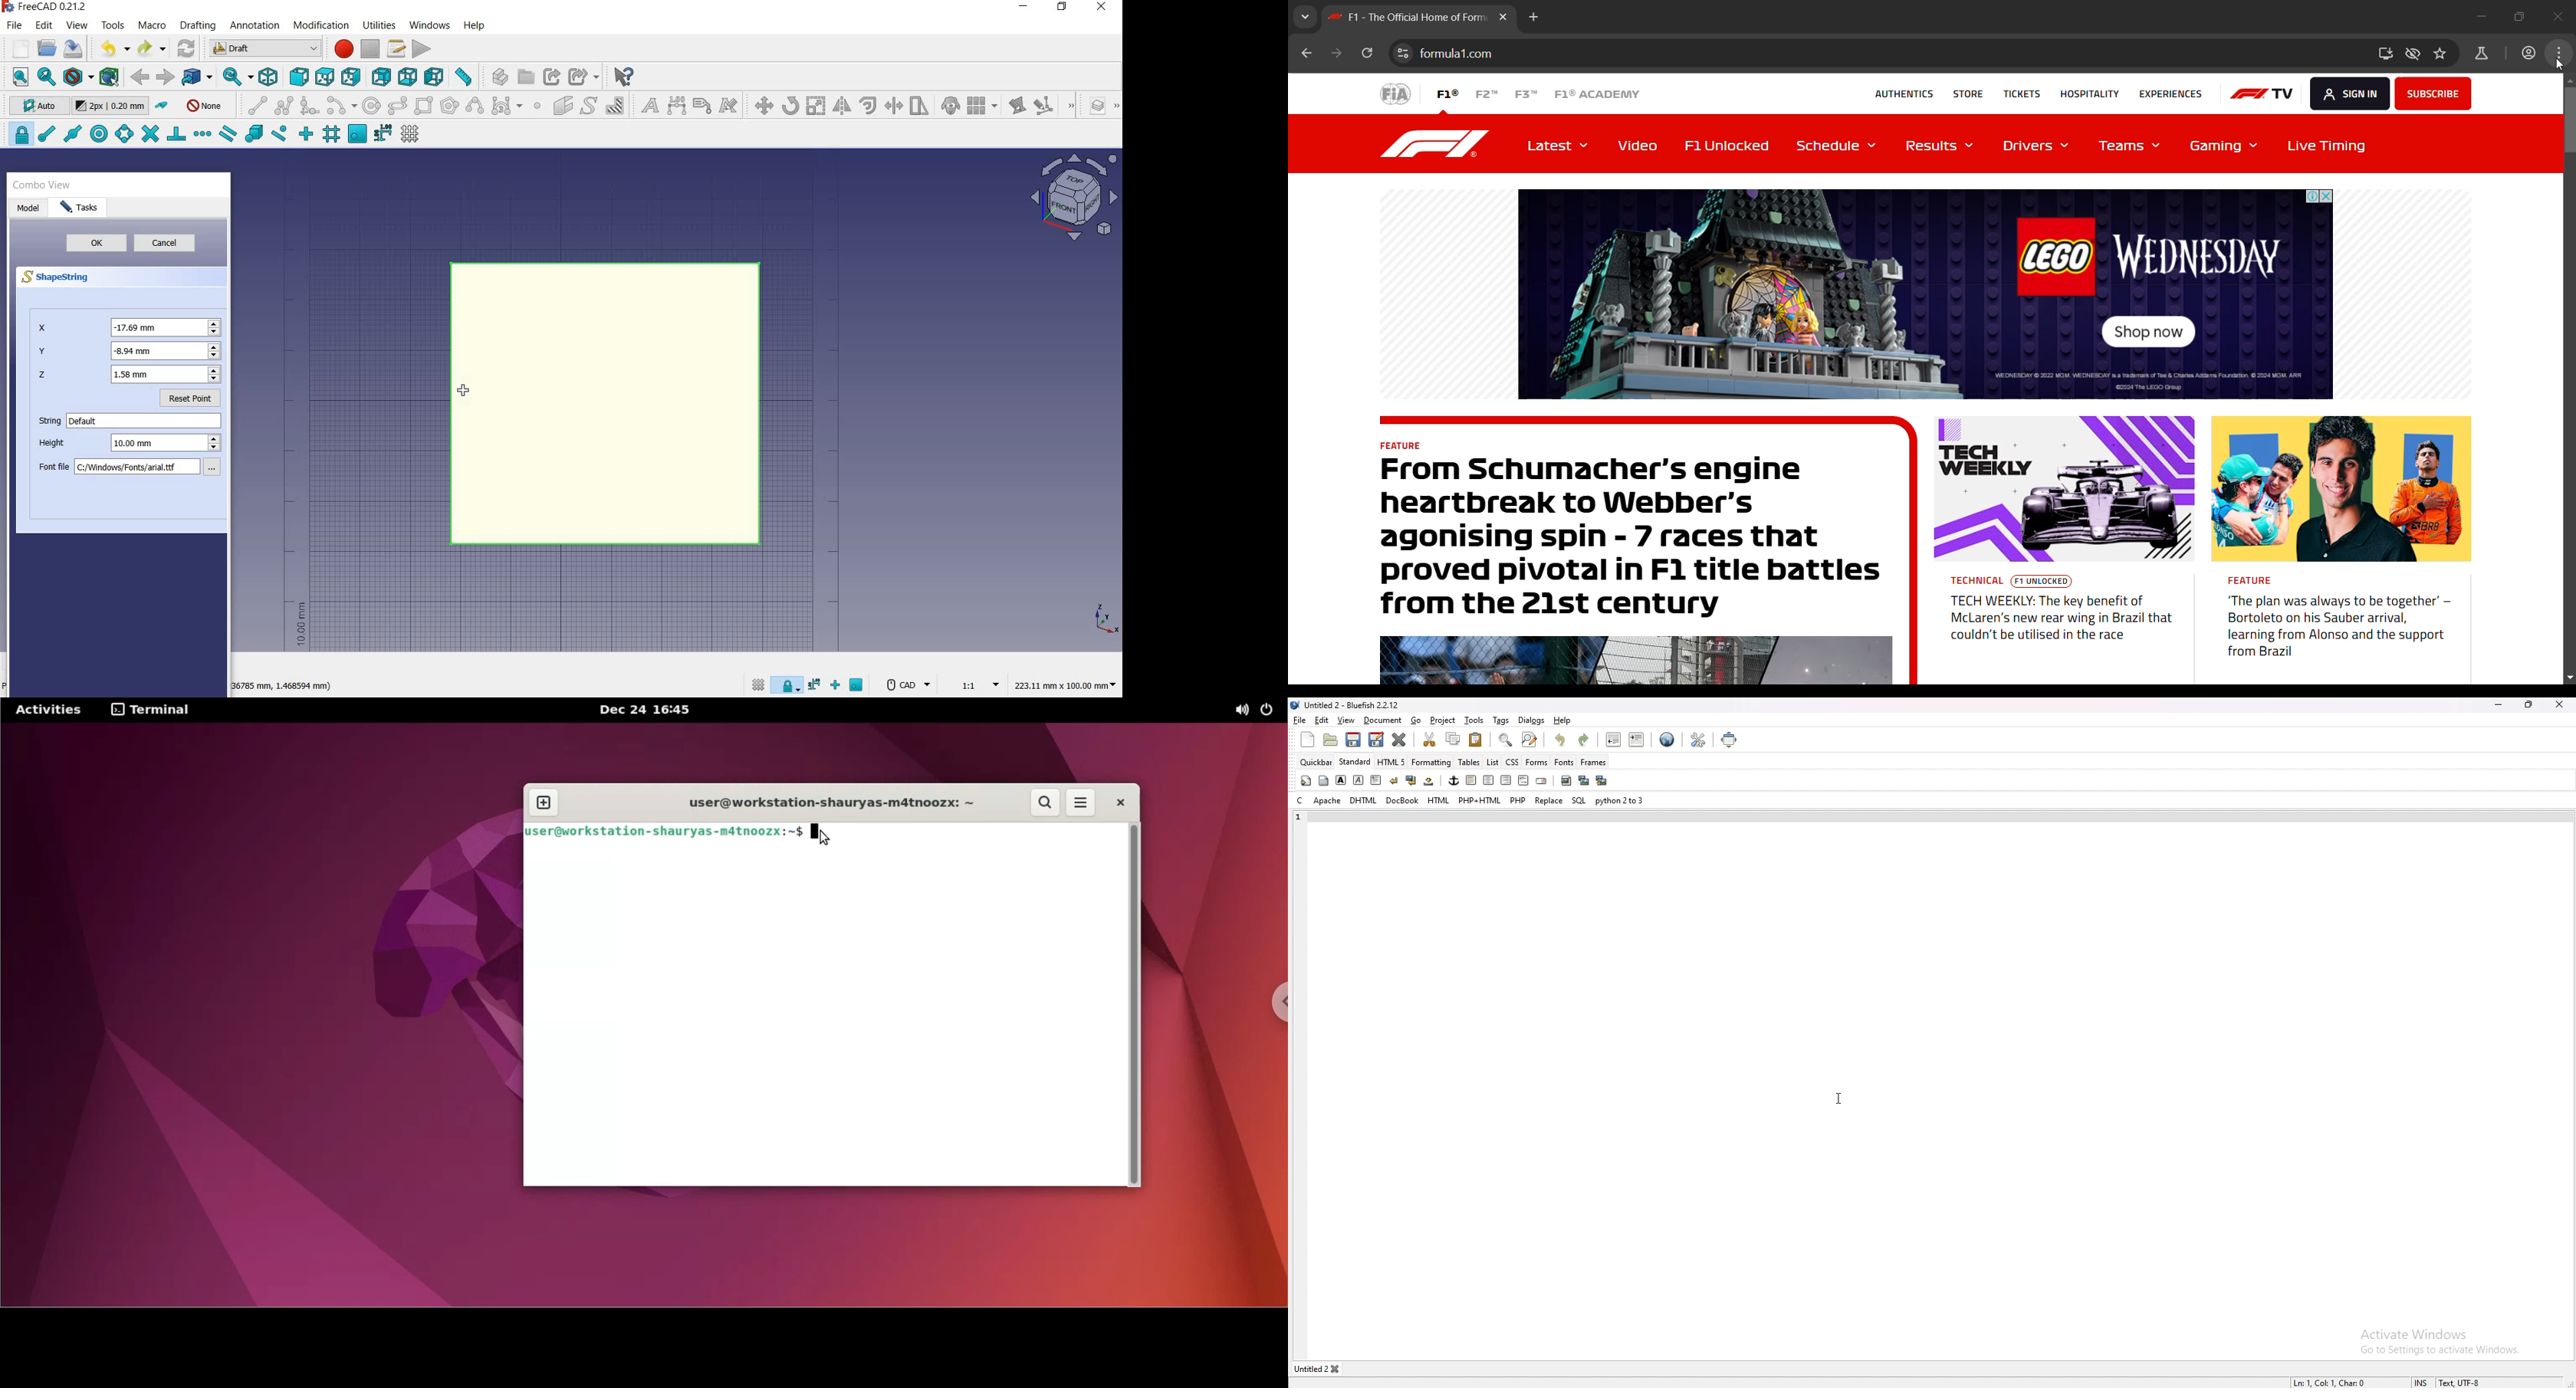 The width and height of the screenshot is (2576, 1400). I want to click on view plane options, so click(1075, 199).